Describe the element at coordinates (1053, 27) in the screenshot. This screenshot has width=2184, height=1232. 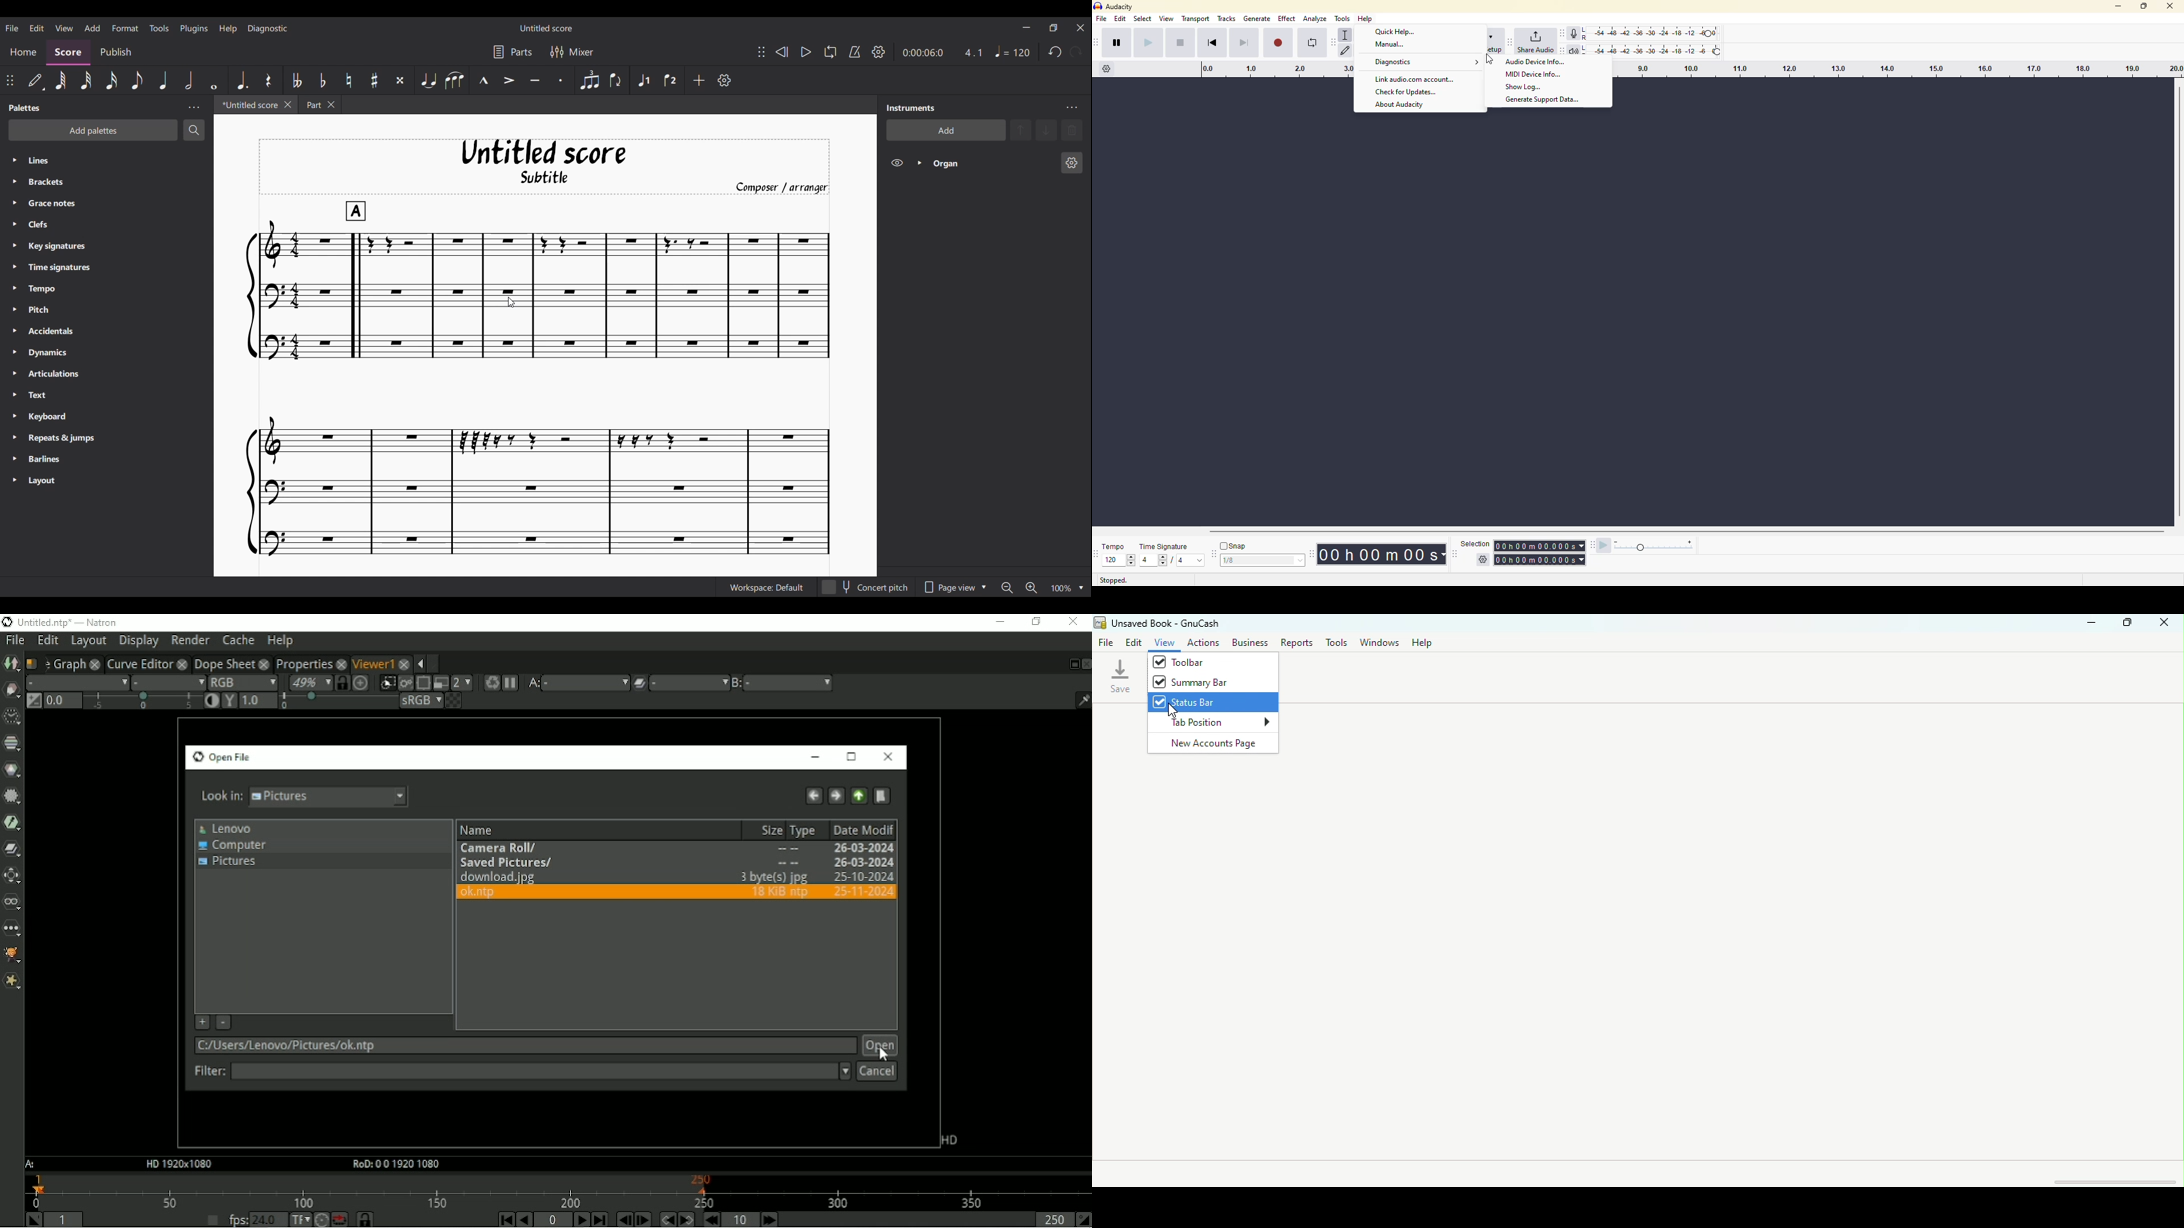
I see `Show interface in a smaller tab` at that location.